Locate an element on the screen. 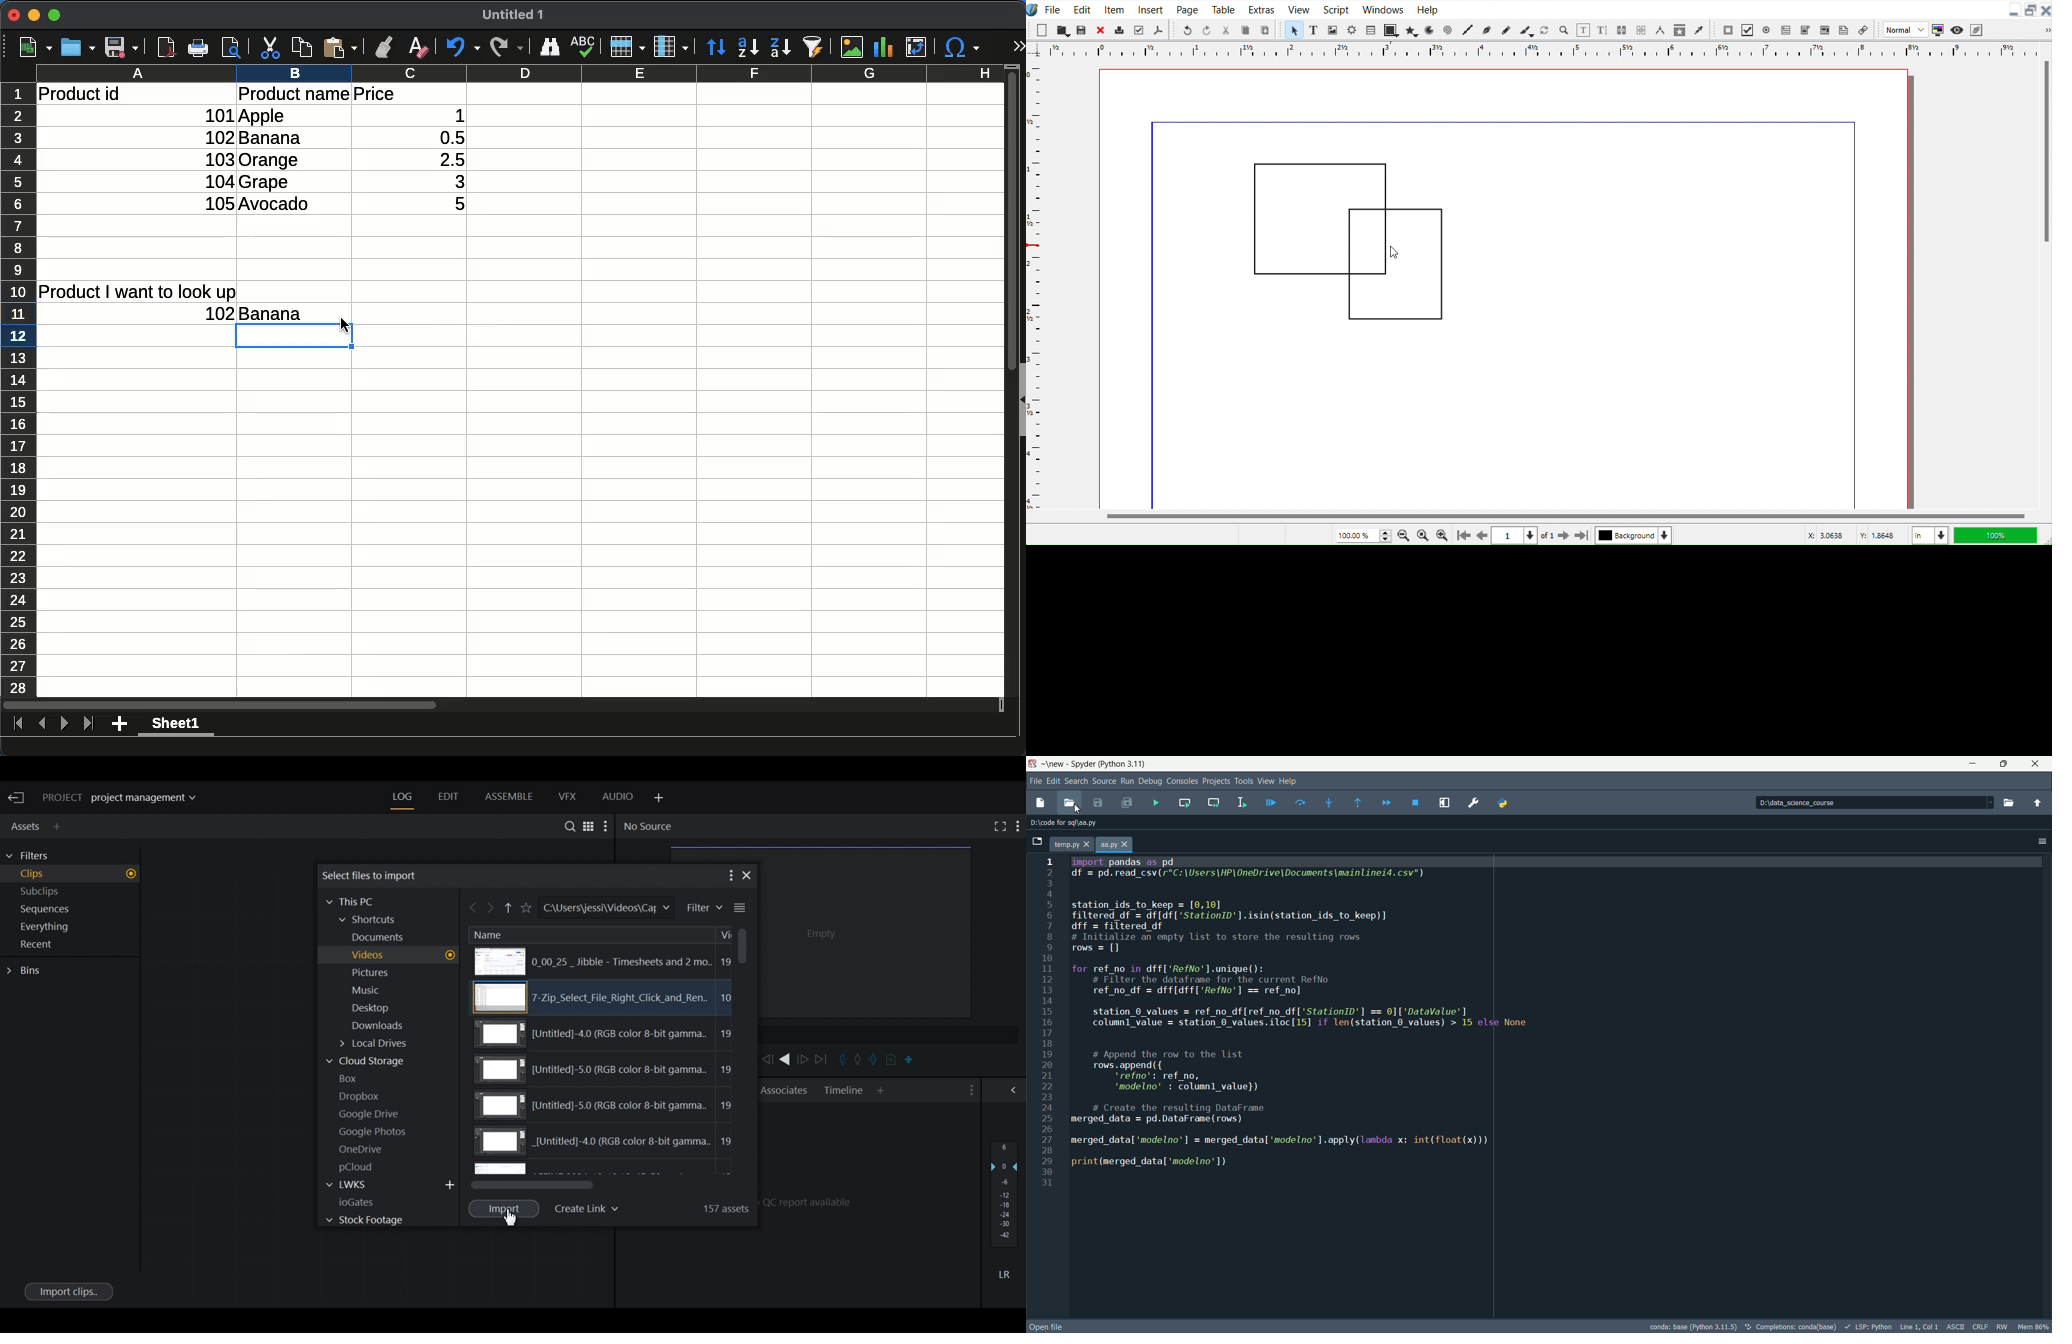 The height and width of the screenshot is (1344, 2072). Fullscreen is located at coordinates (998, 826).